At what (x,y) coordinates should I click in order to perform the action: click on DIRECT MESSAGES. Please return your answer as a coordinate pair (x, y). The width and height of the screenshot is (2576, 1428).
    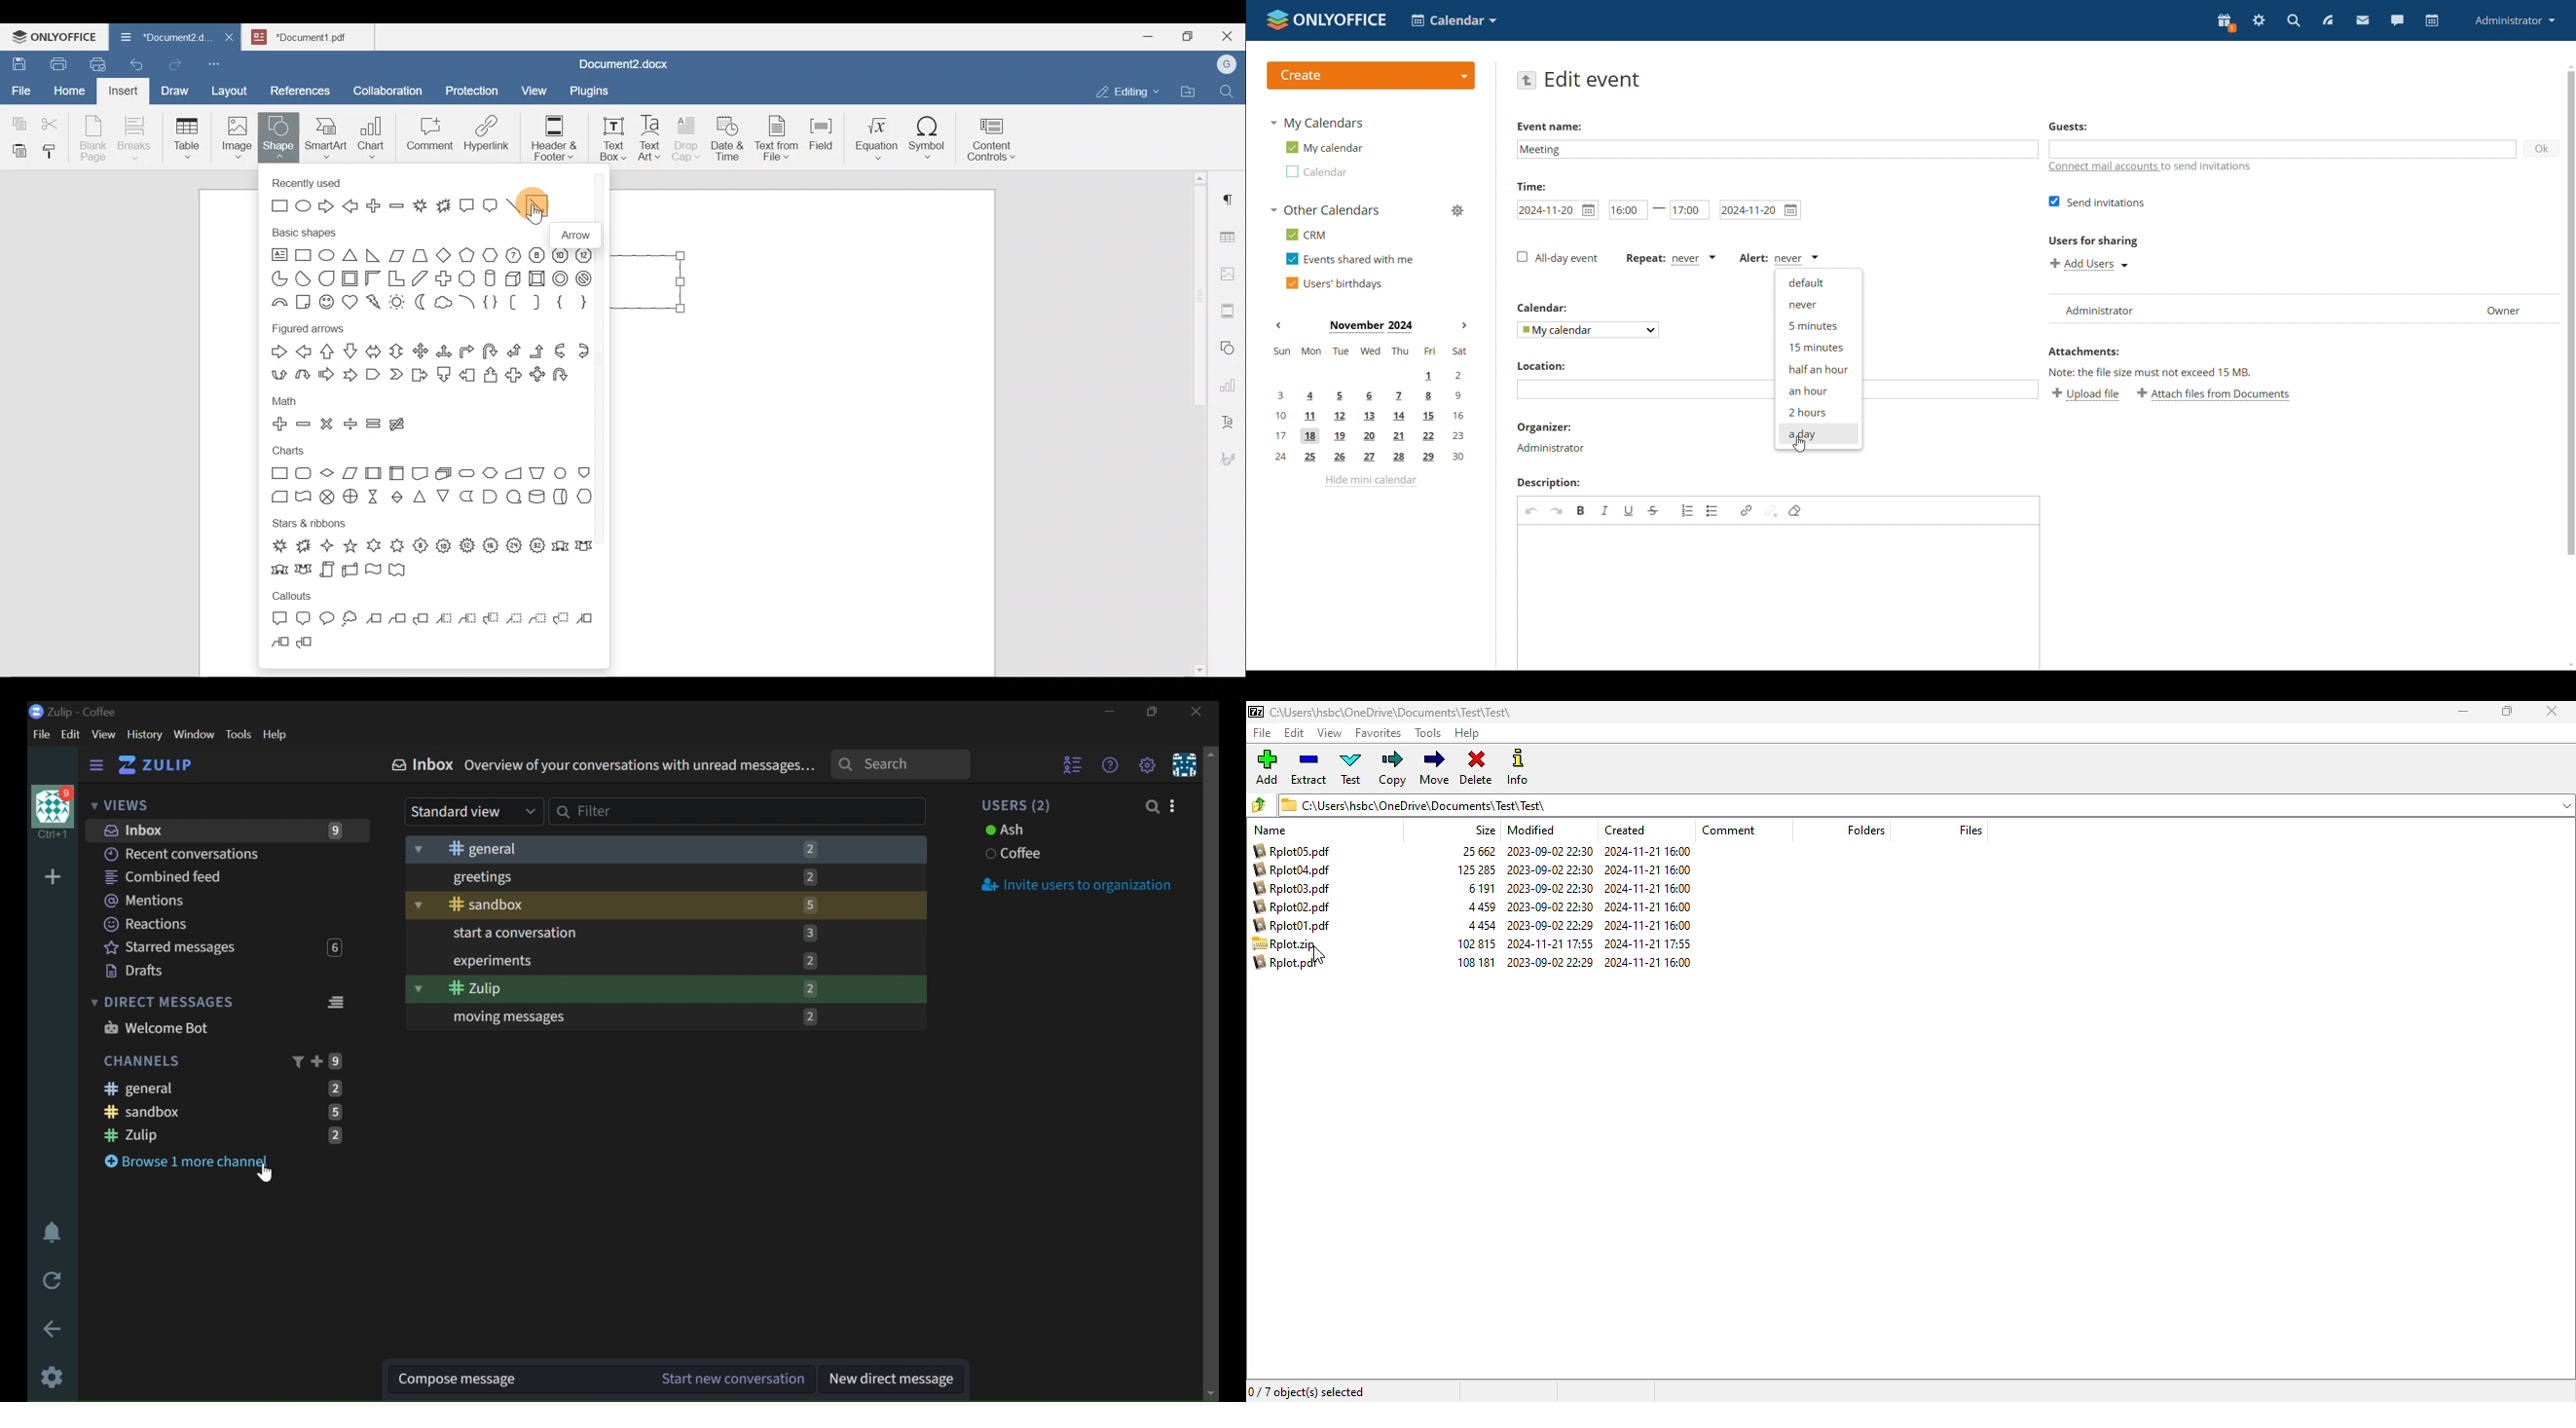
    Looking at the image, I should click on (217, 1000).